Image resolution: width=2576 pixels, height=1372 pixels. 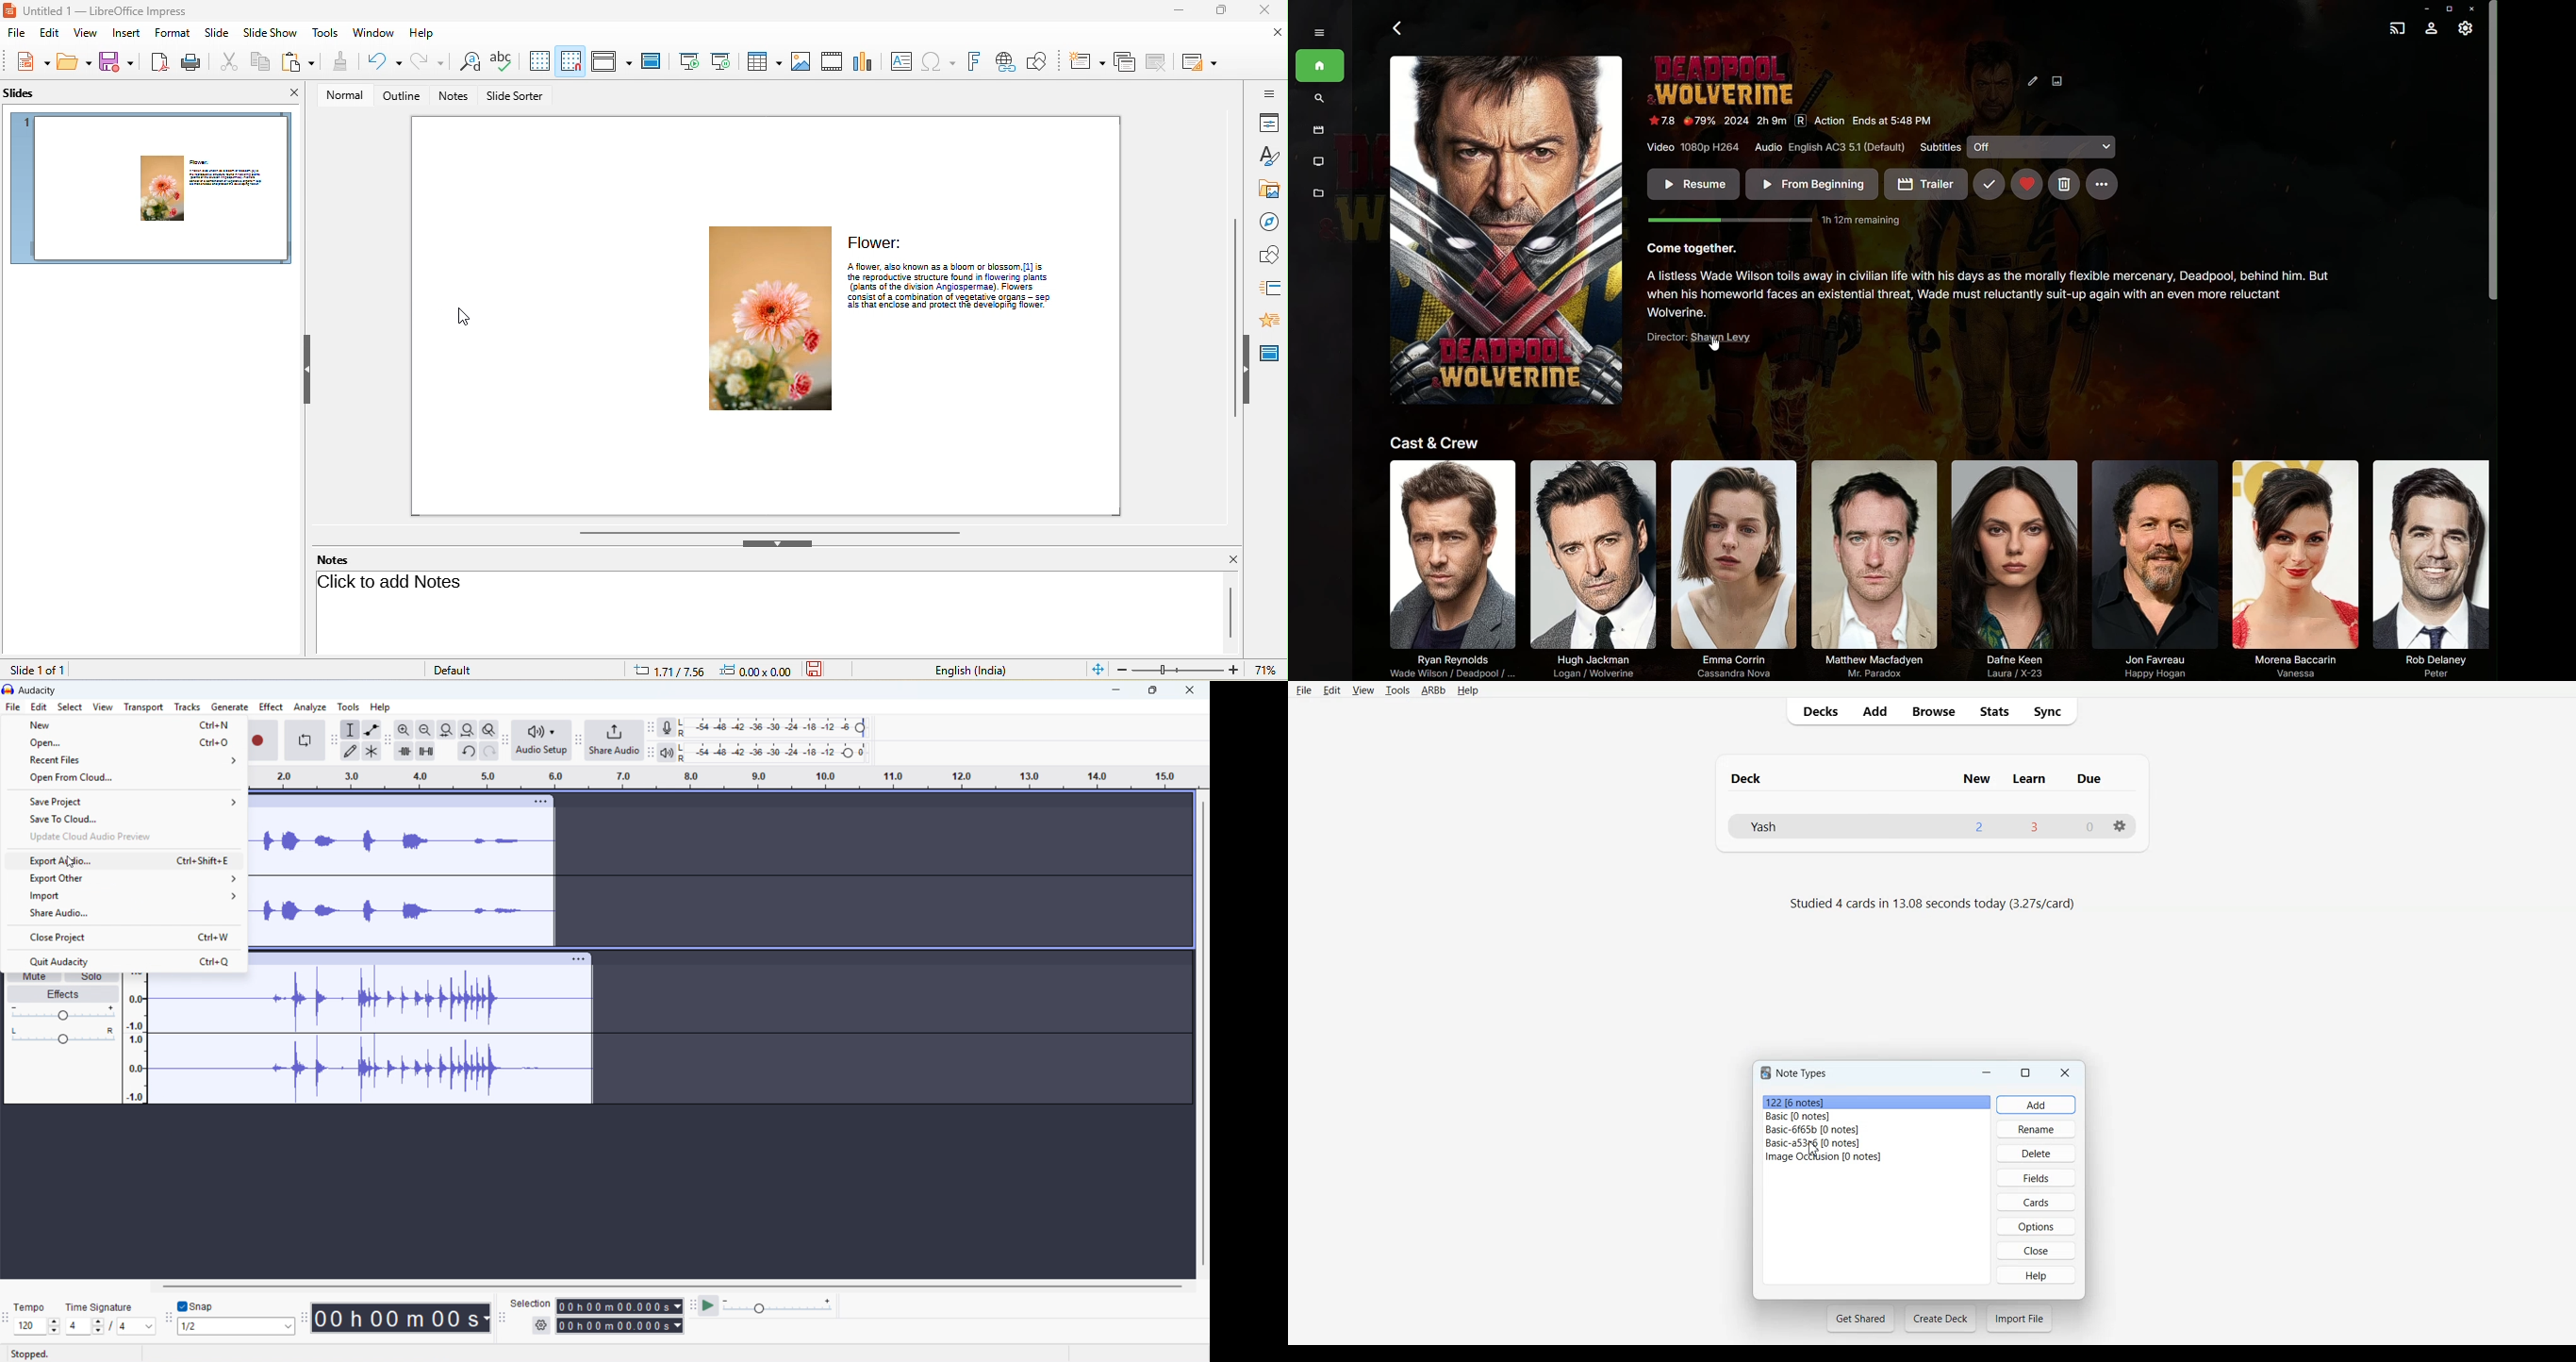 I want to click on View, so click(x=1363, y=690).